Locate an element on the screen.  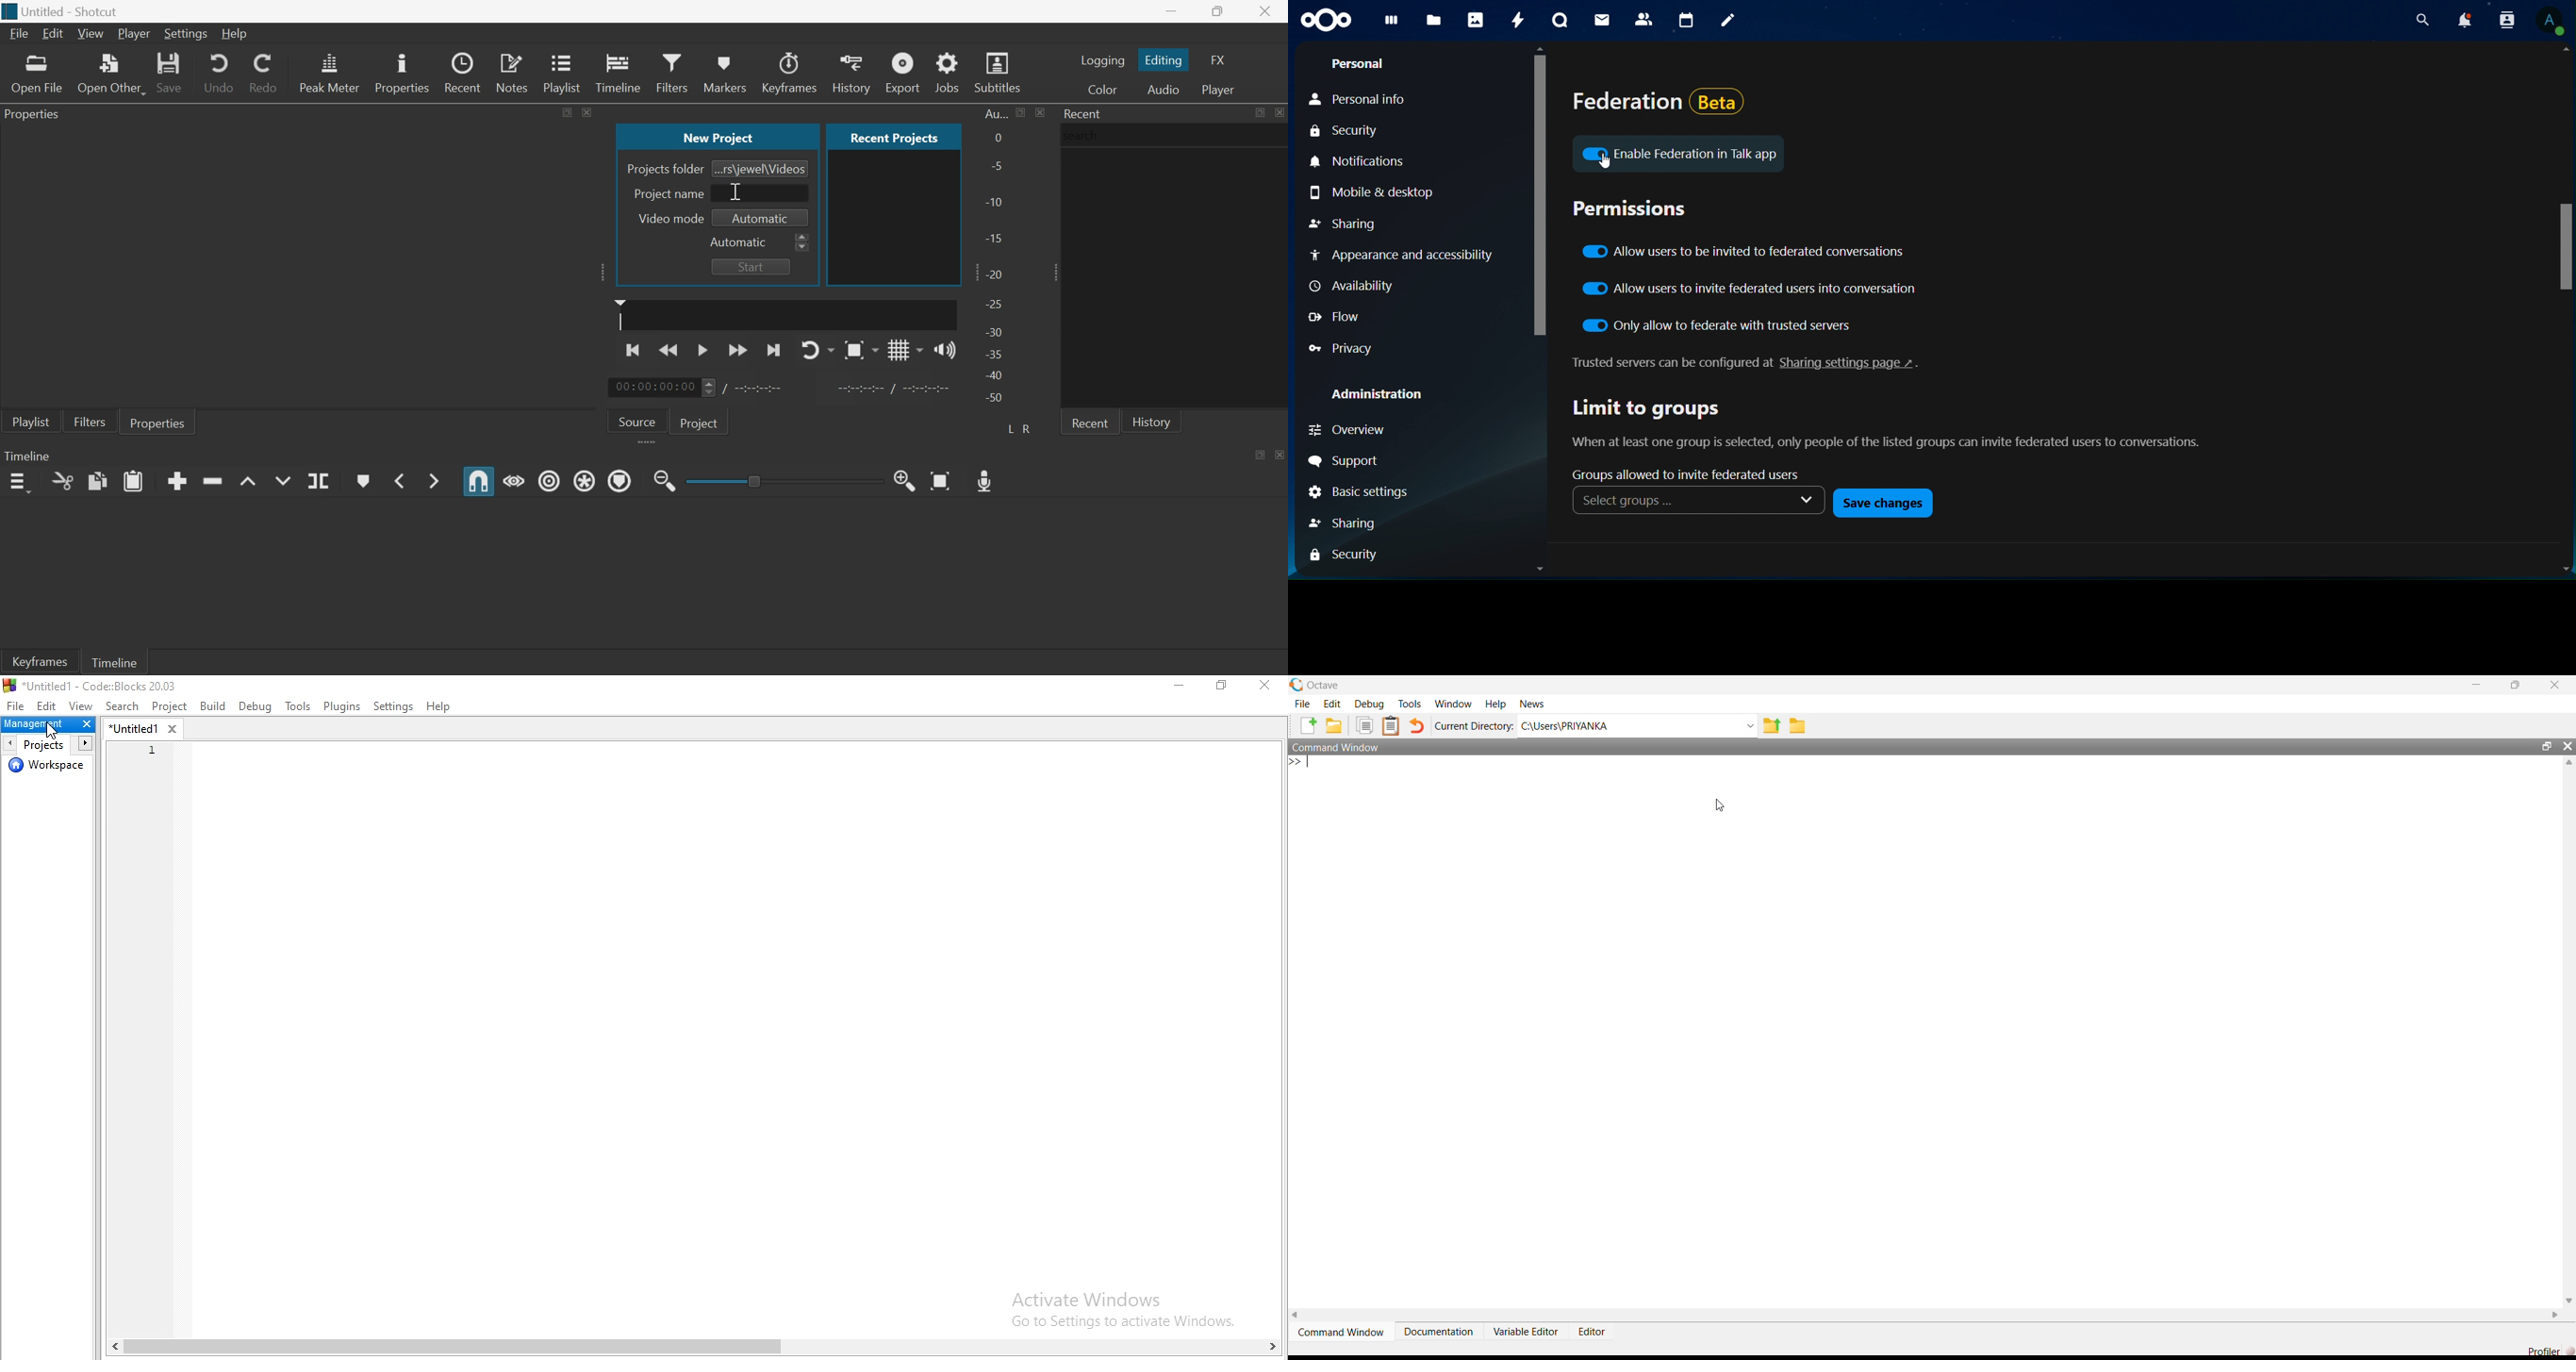
View Profile is located at coordinates (2550, 20).